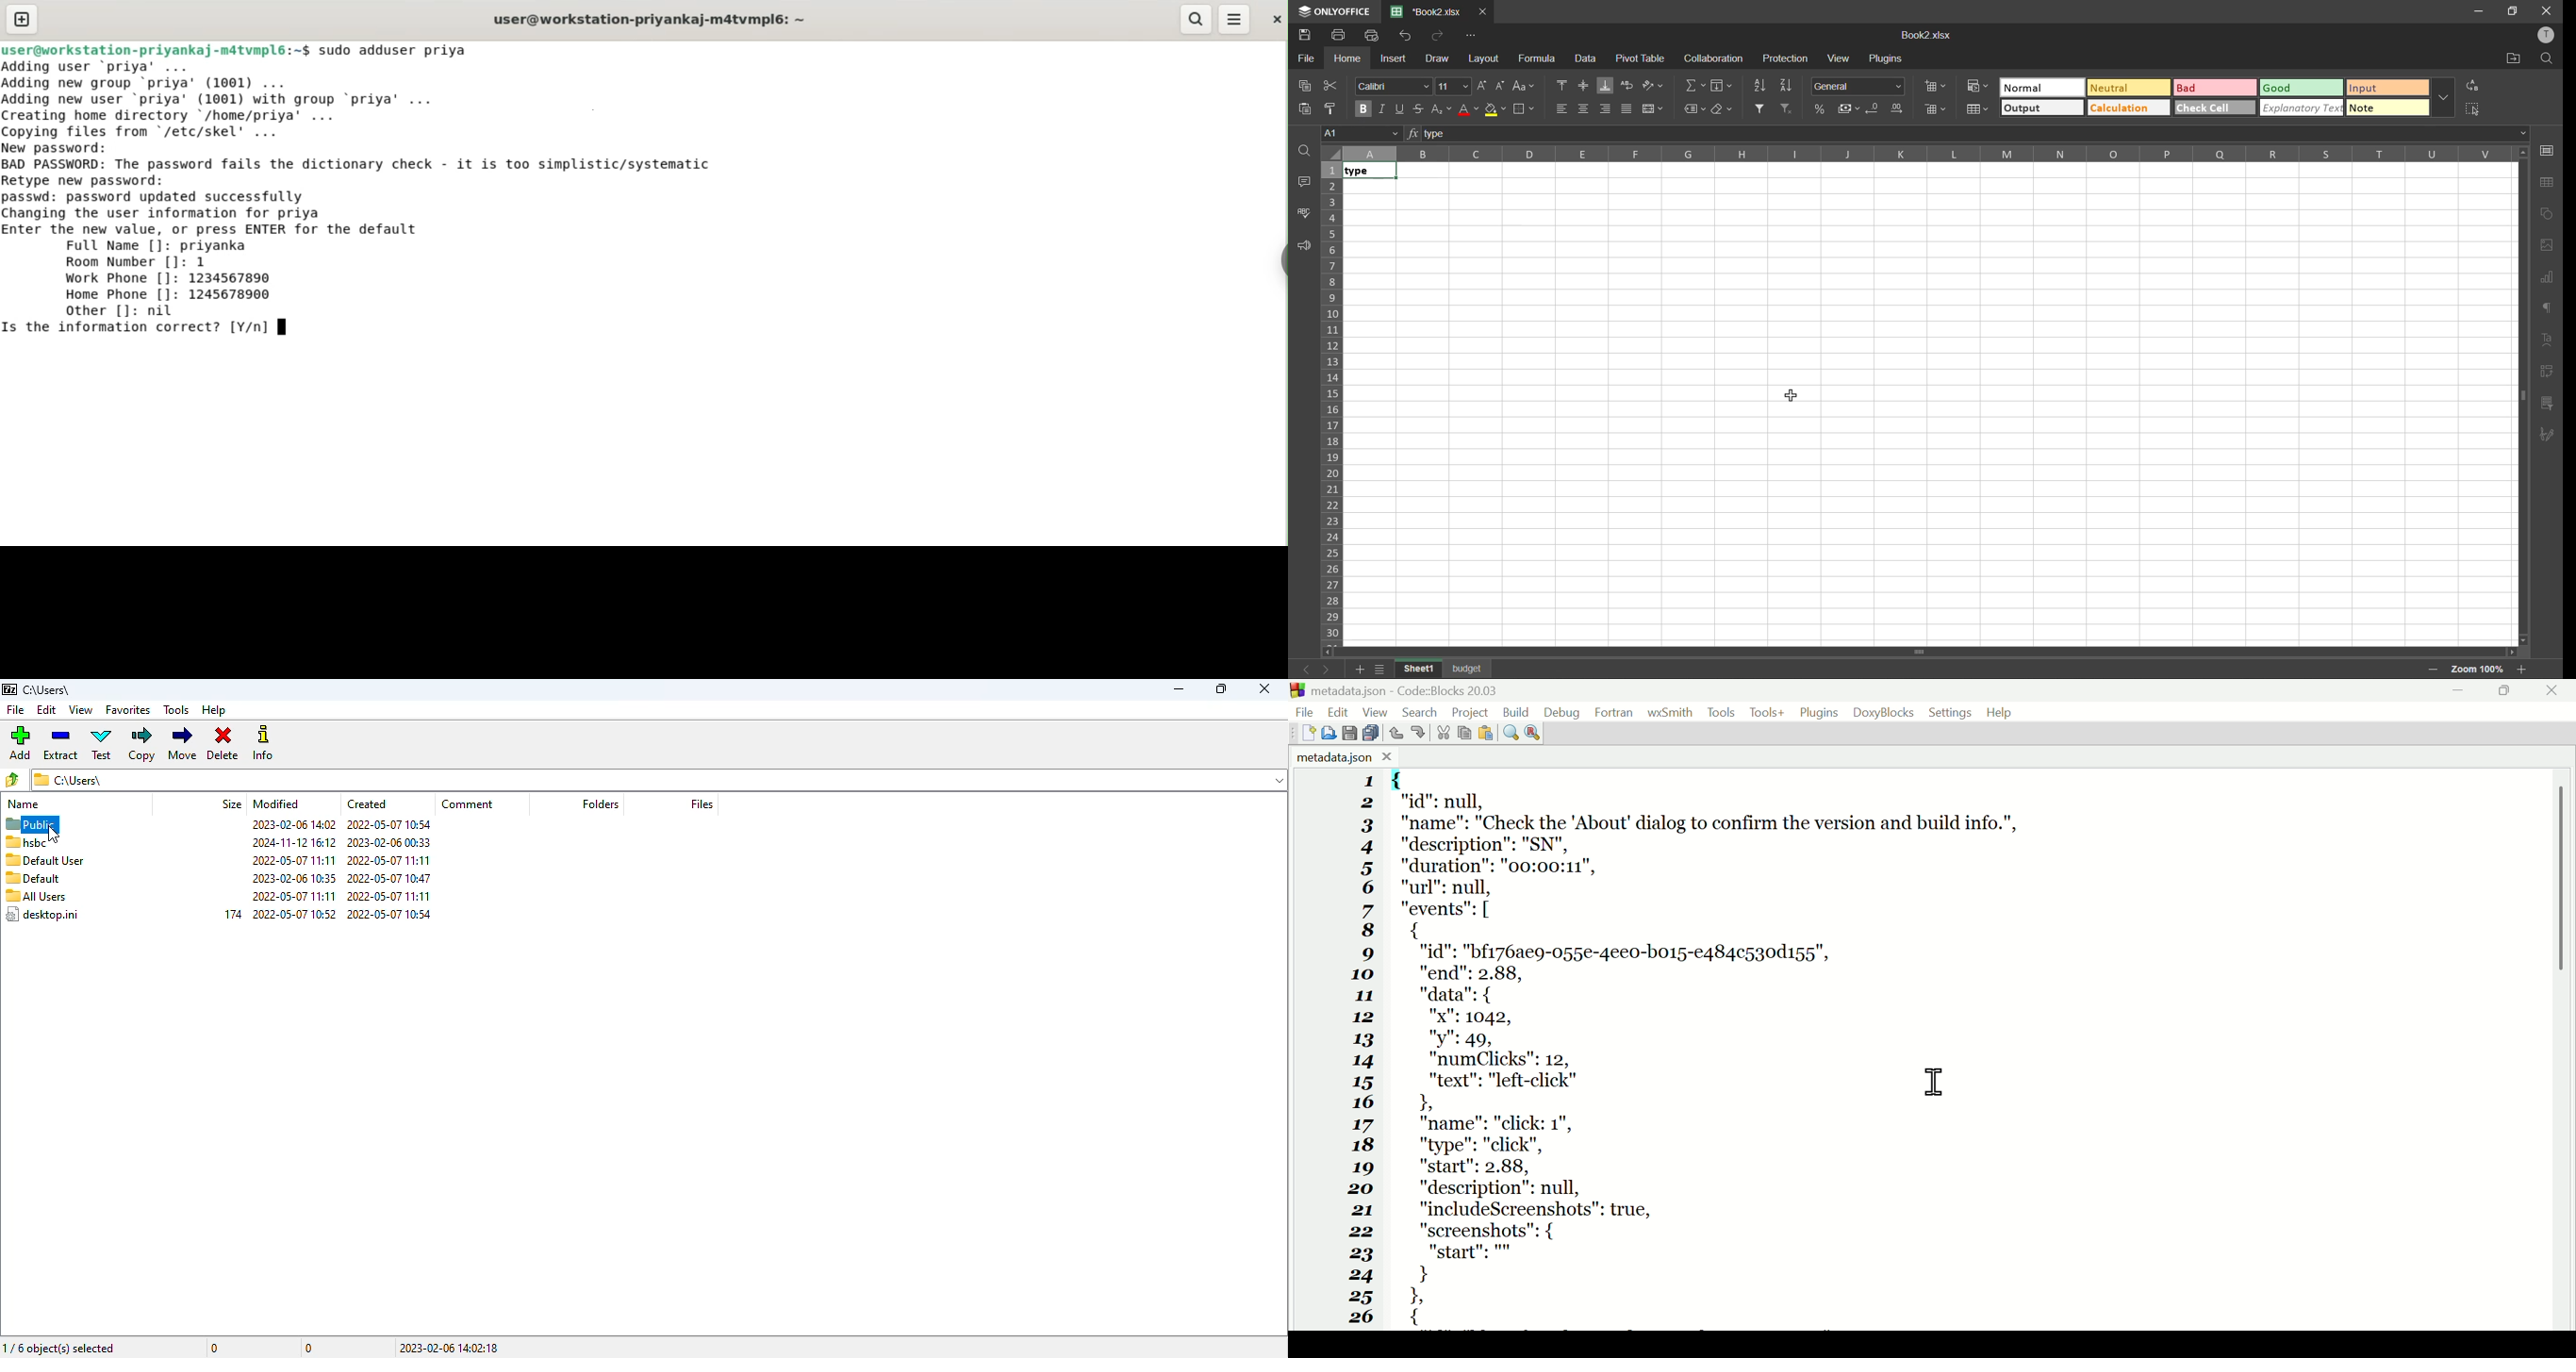  I want to click on is thie information correct? [Y/n], so click(153, 331).